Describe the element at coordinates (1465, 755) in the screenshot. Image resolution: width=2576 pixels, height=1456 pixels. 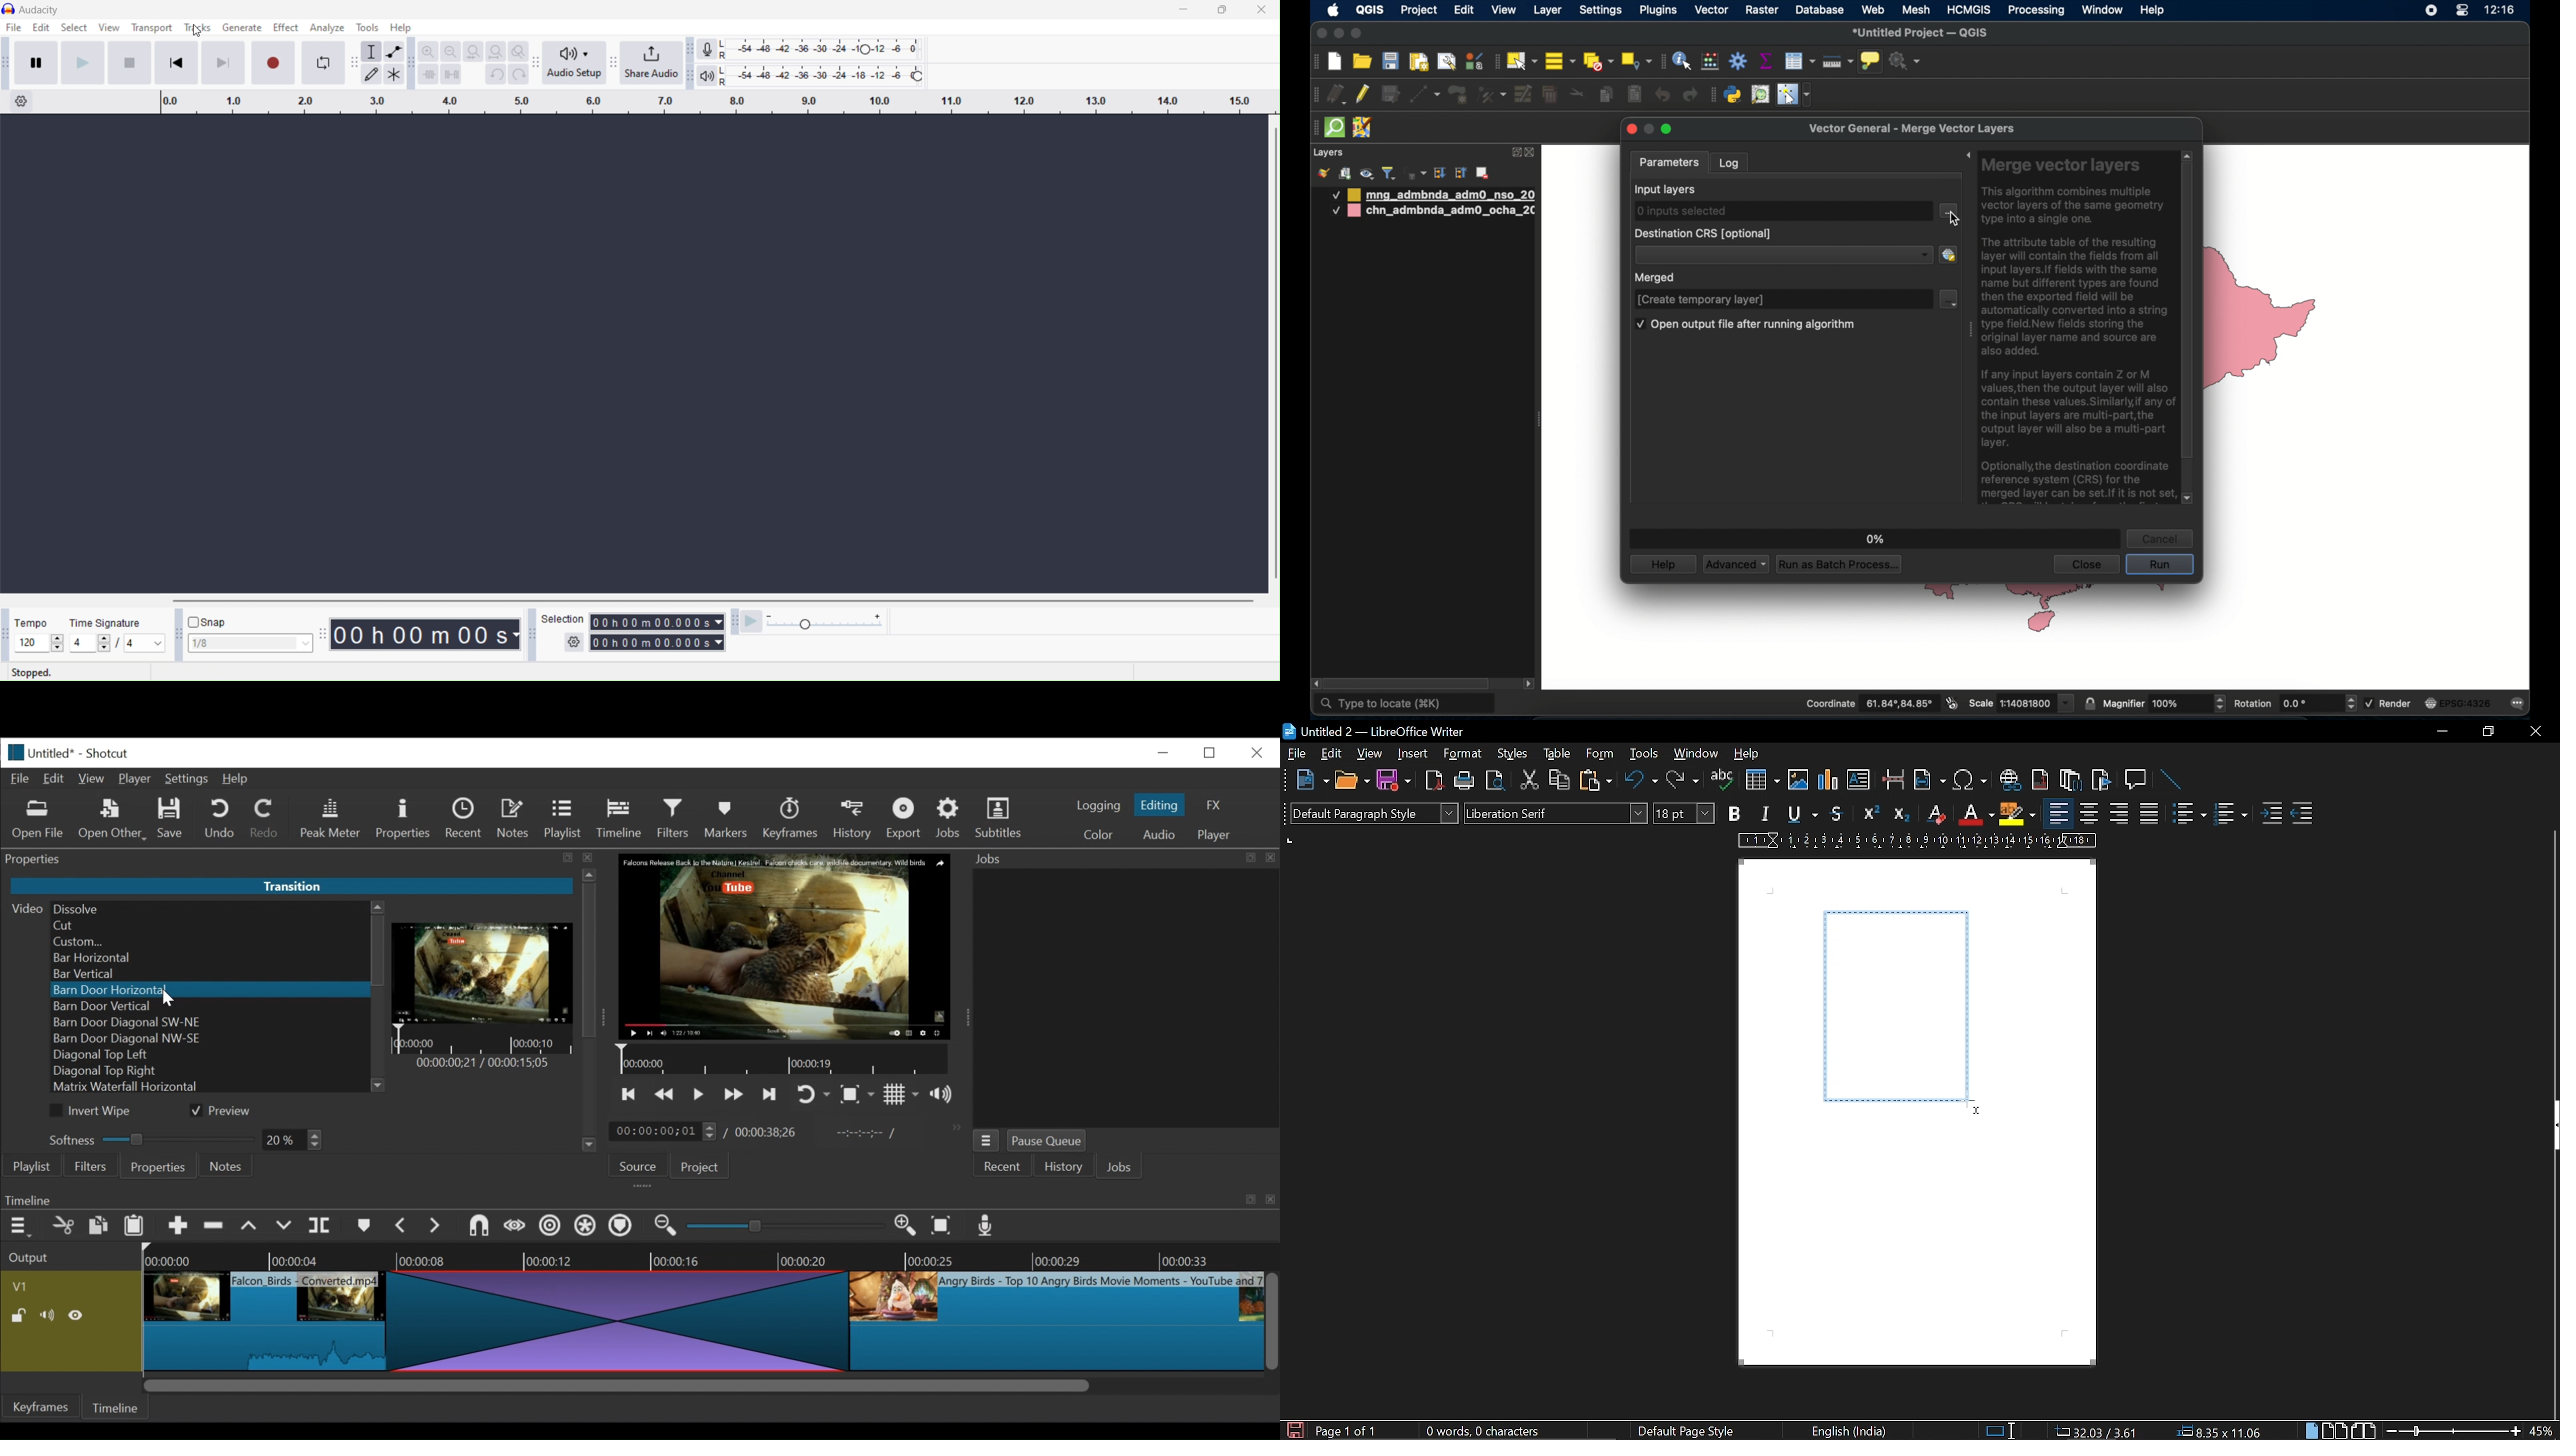
I see `format` at that location.